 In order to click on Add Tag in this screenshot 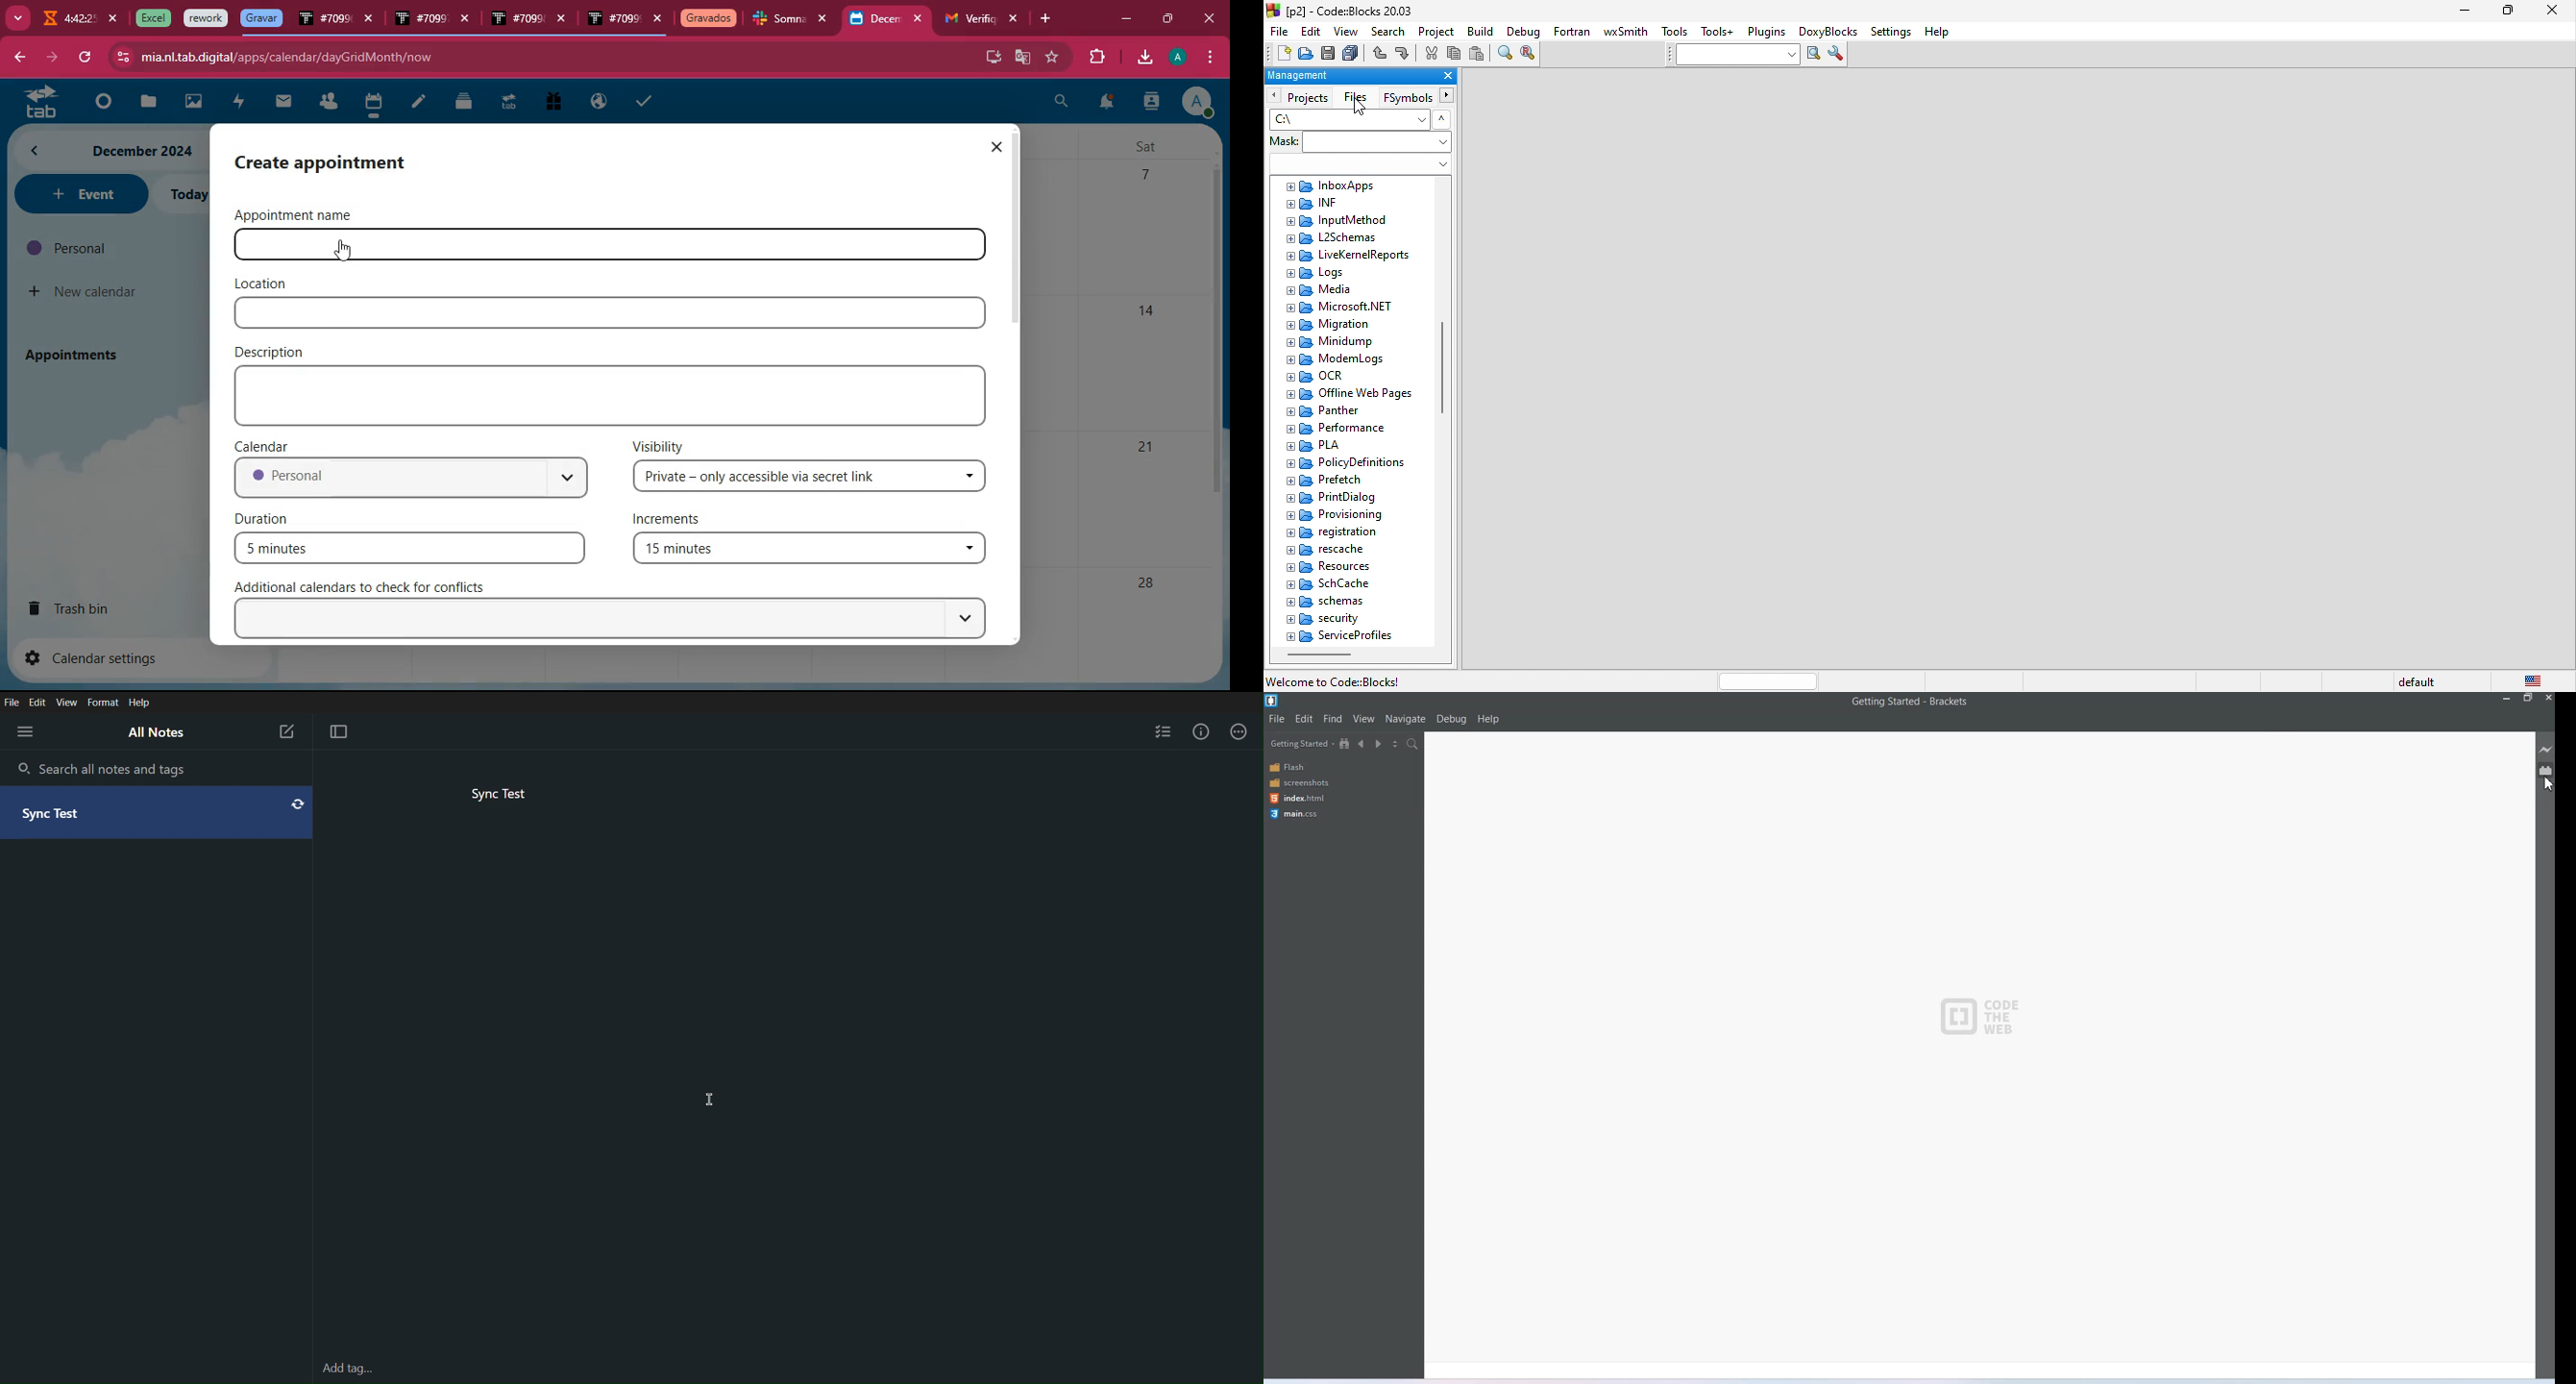, I will do `click(347, 1370)`.